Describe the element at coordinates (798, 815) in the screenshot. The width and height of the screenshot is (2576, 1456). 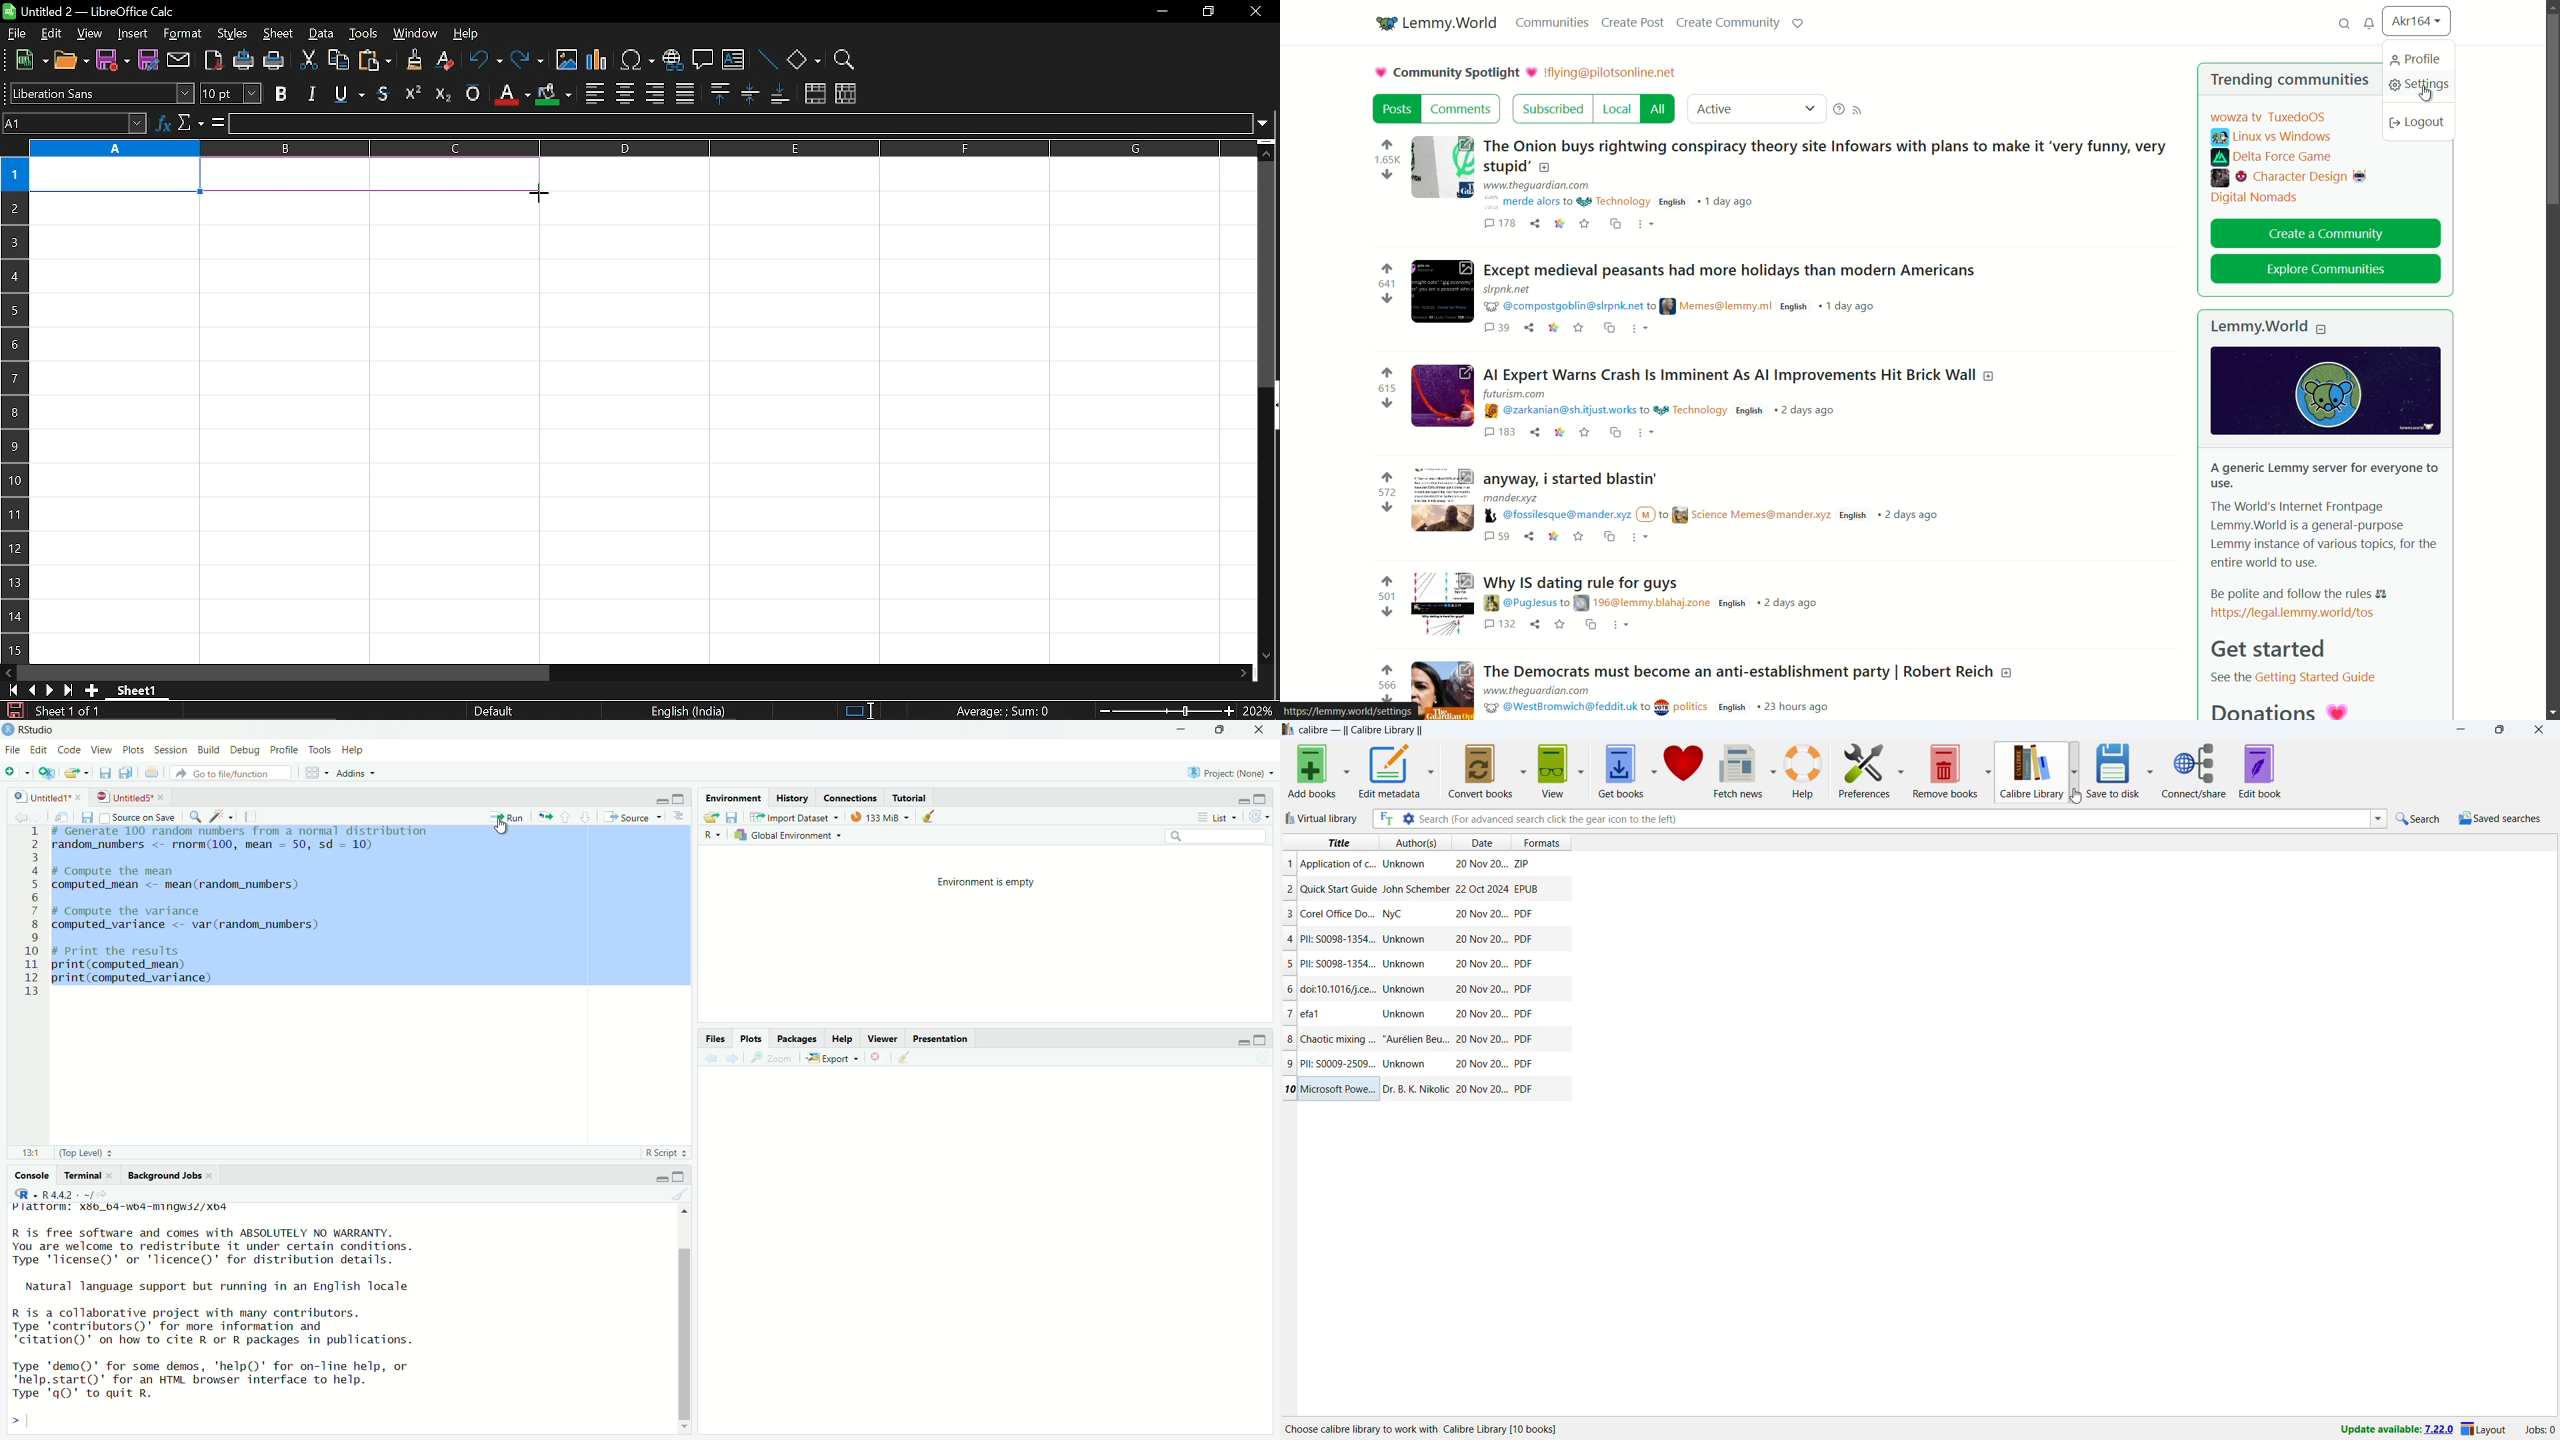
I see `import dataset` at that location.